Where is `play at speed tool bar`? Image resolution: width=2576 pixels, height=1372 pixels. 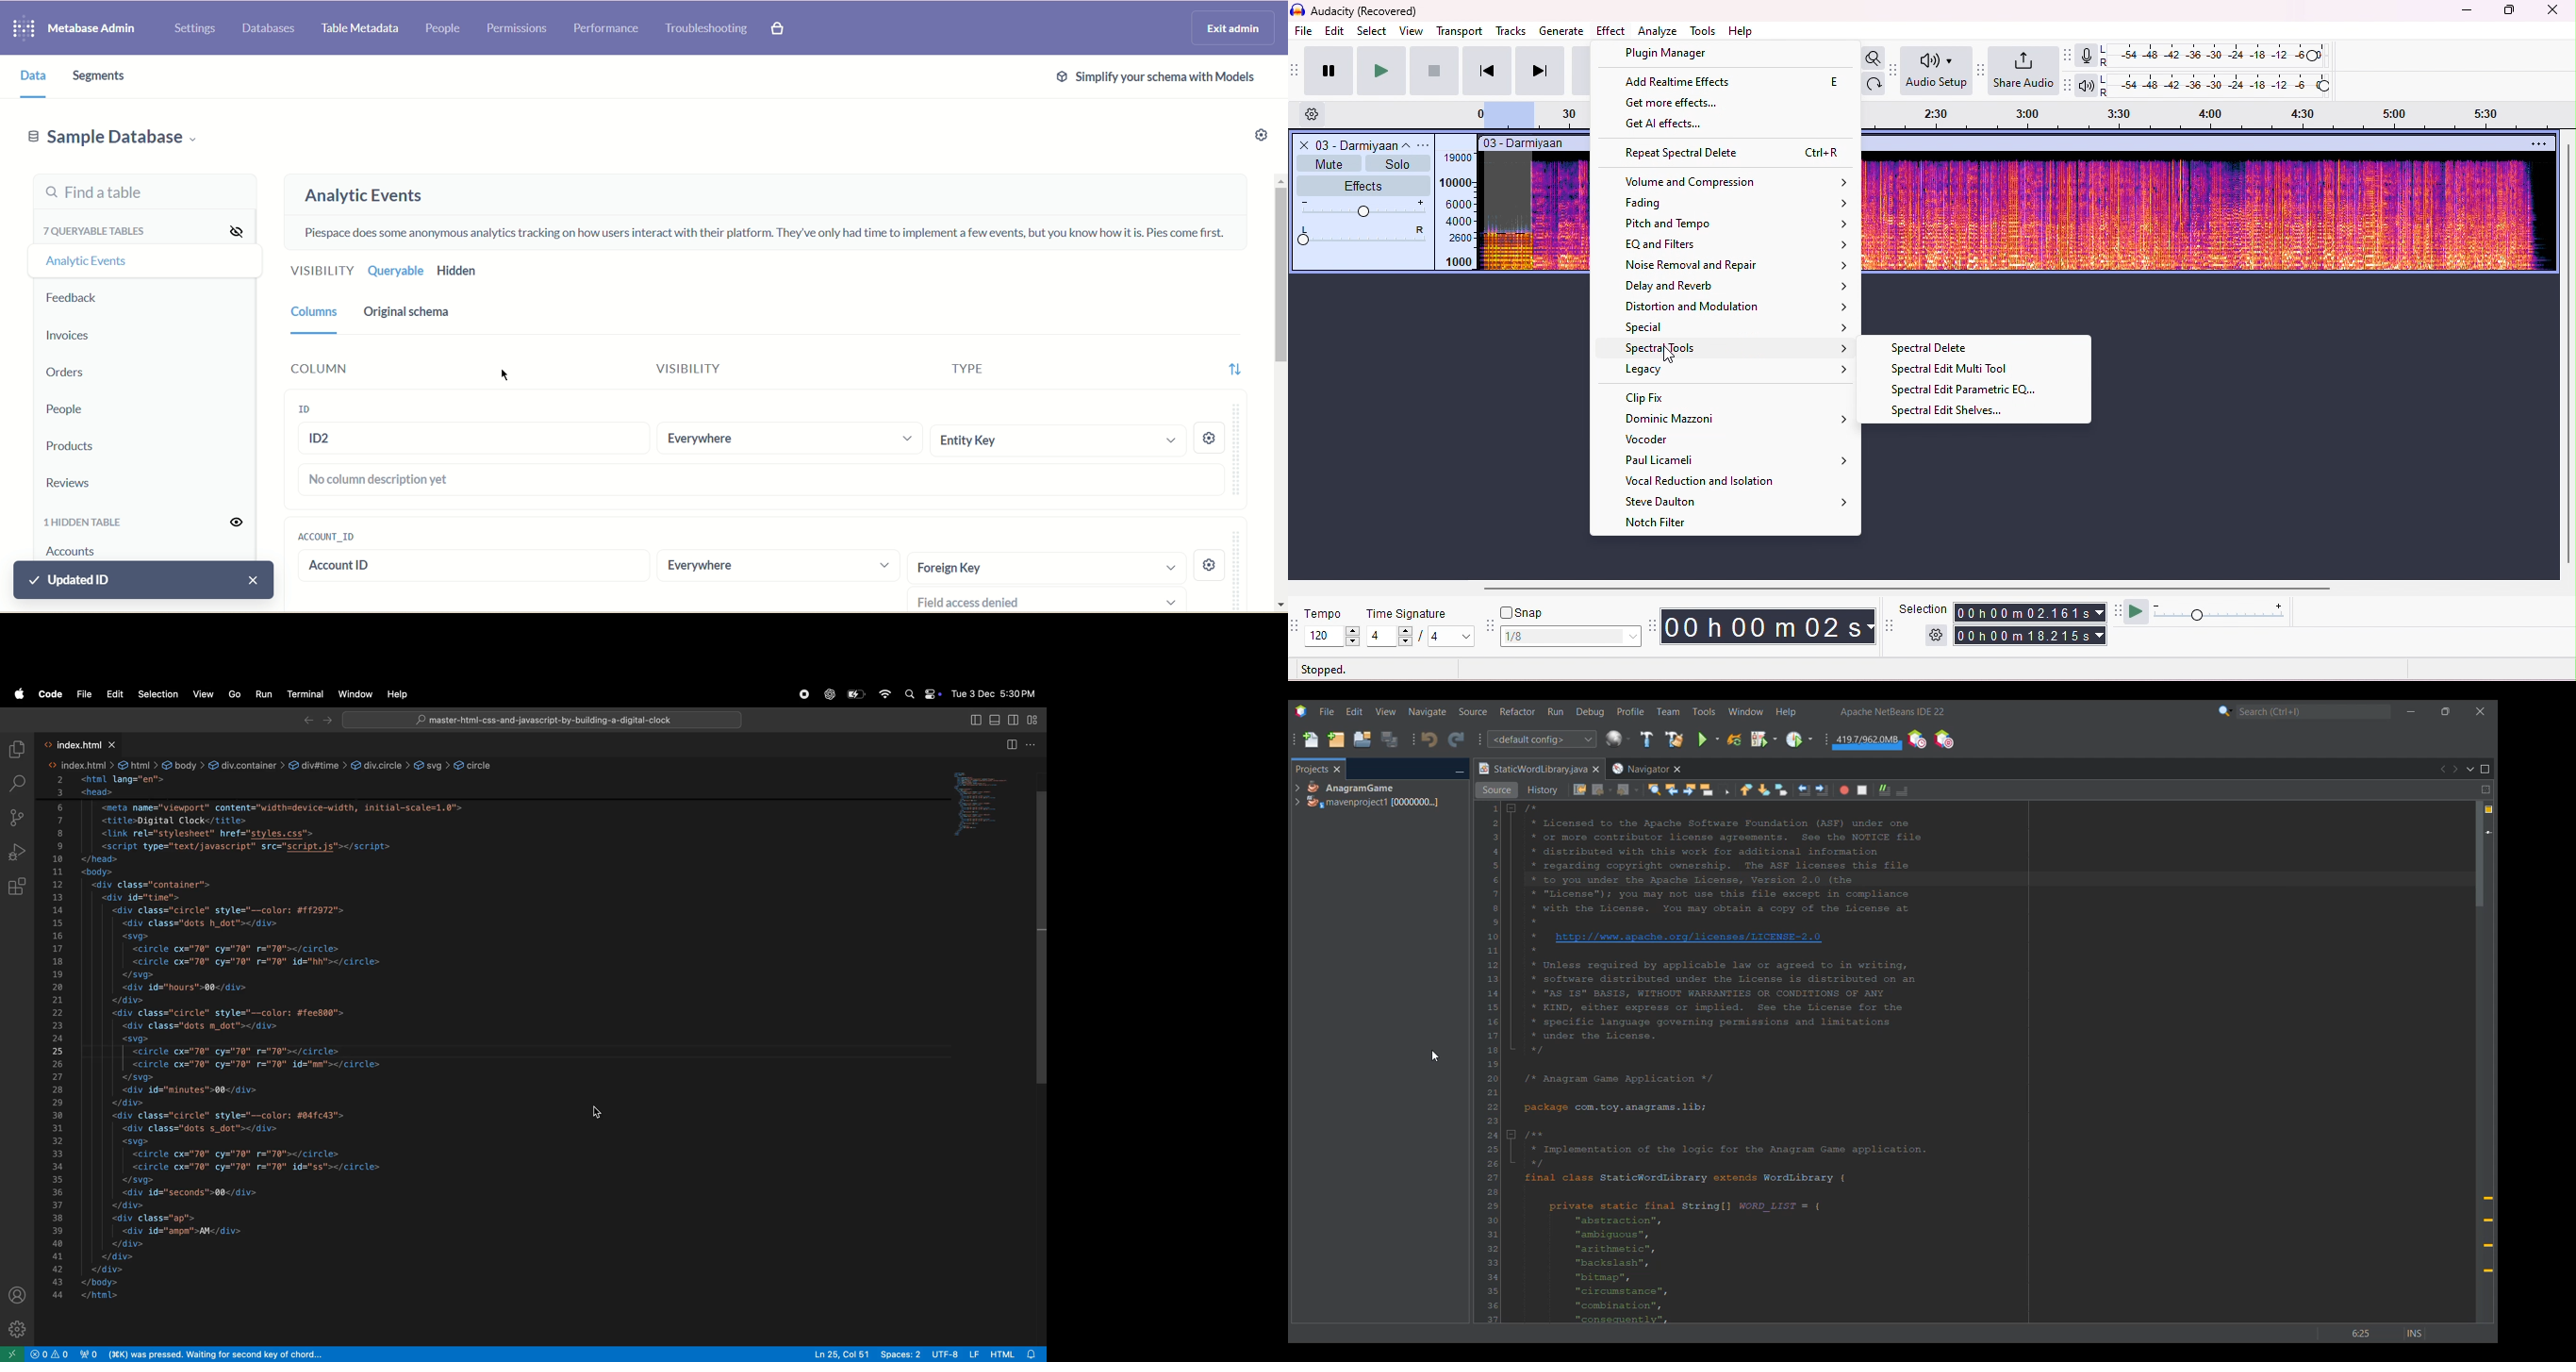
play at speed tool bar is located at coordinates (2117, 609).